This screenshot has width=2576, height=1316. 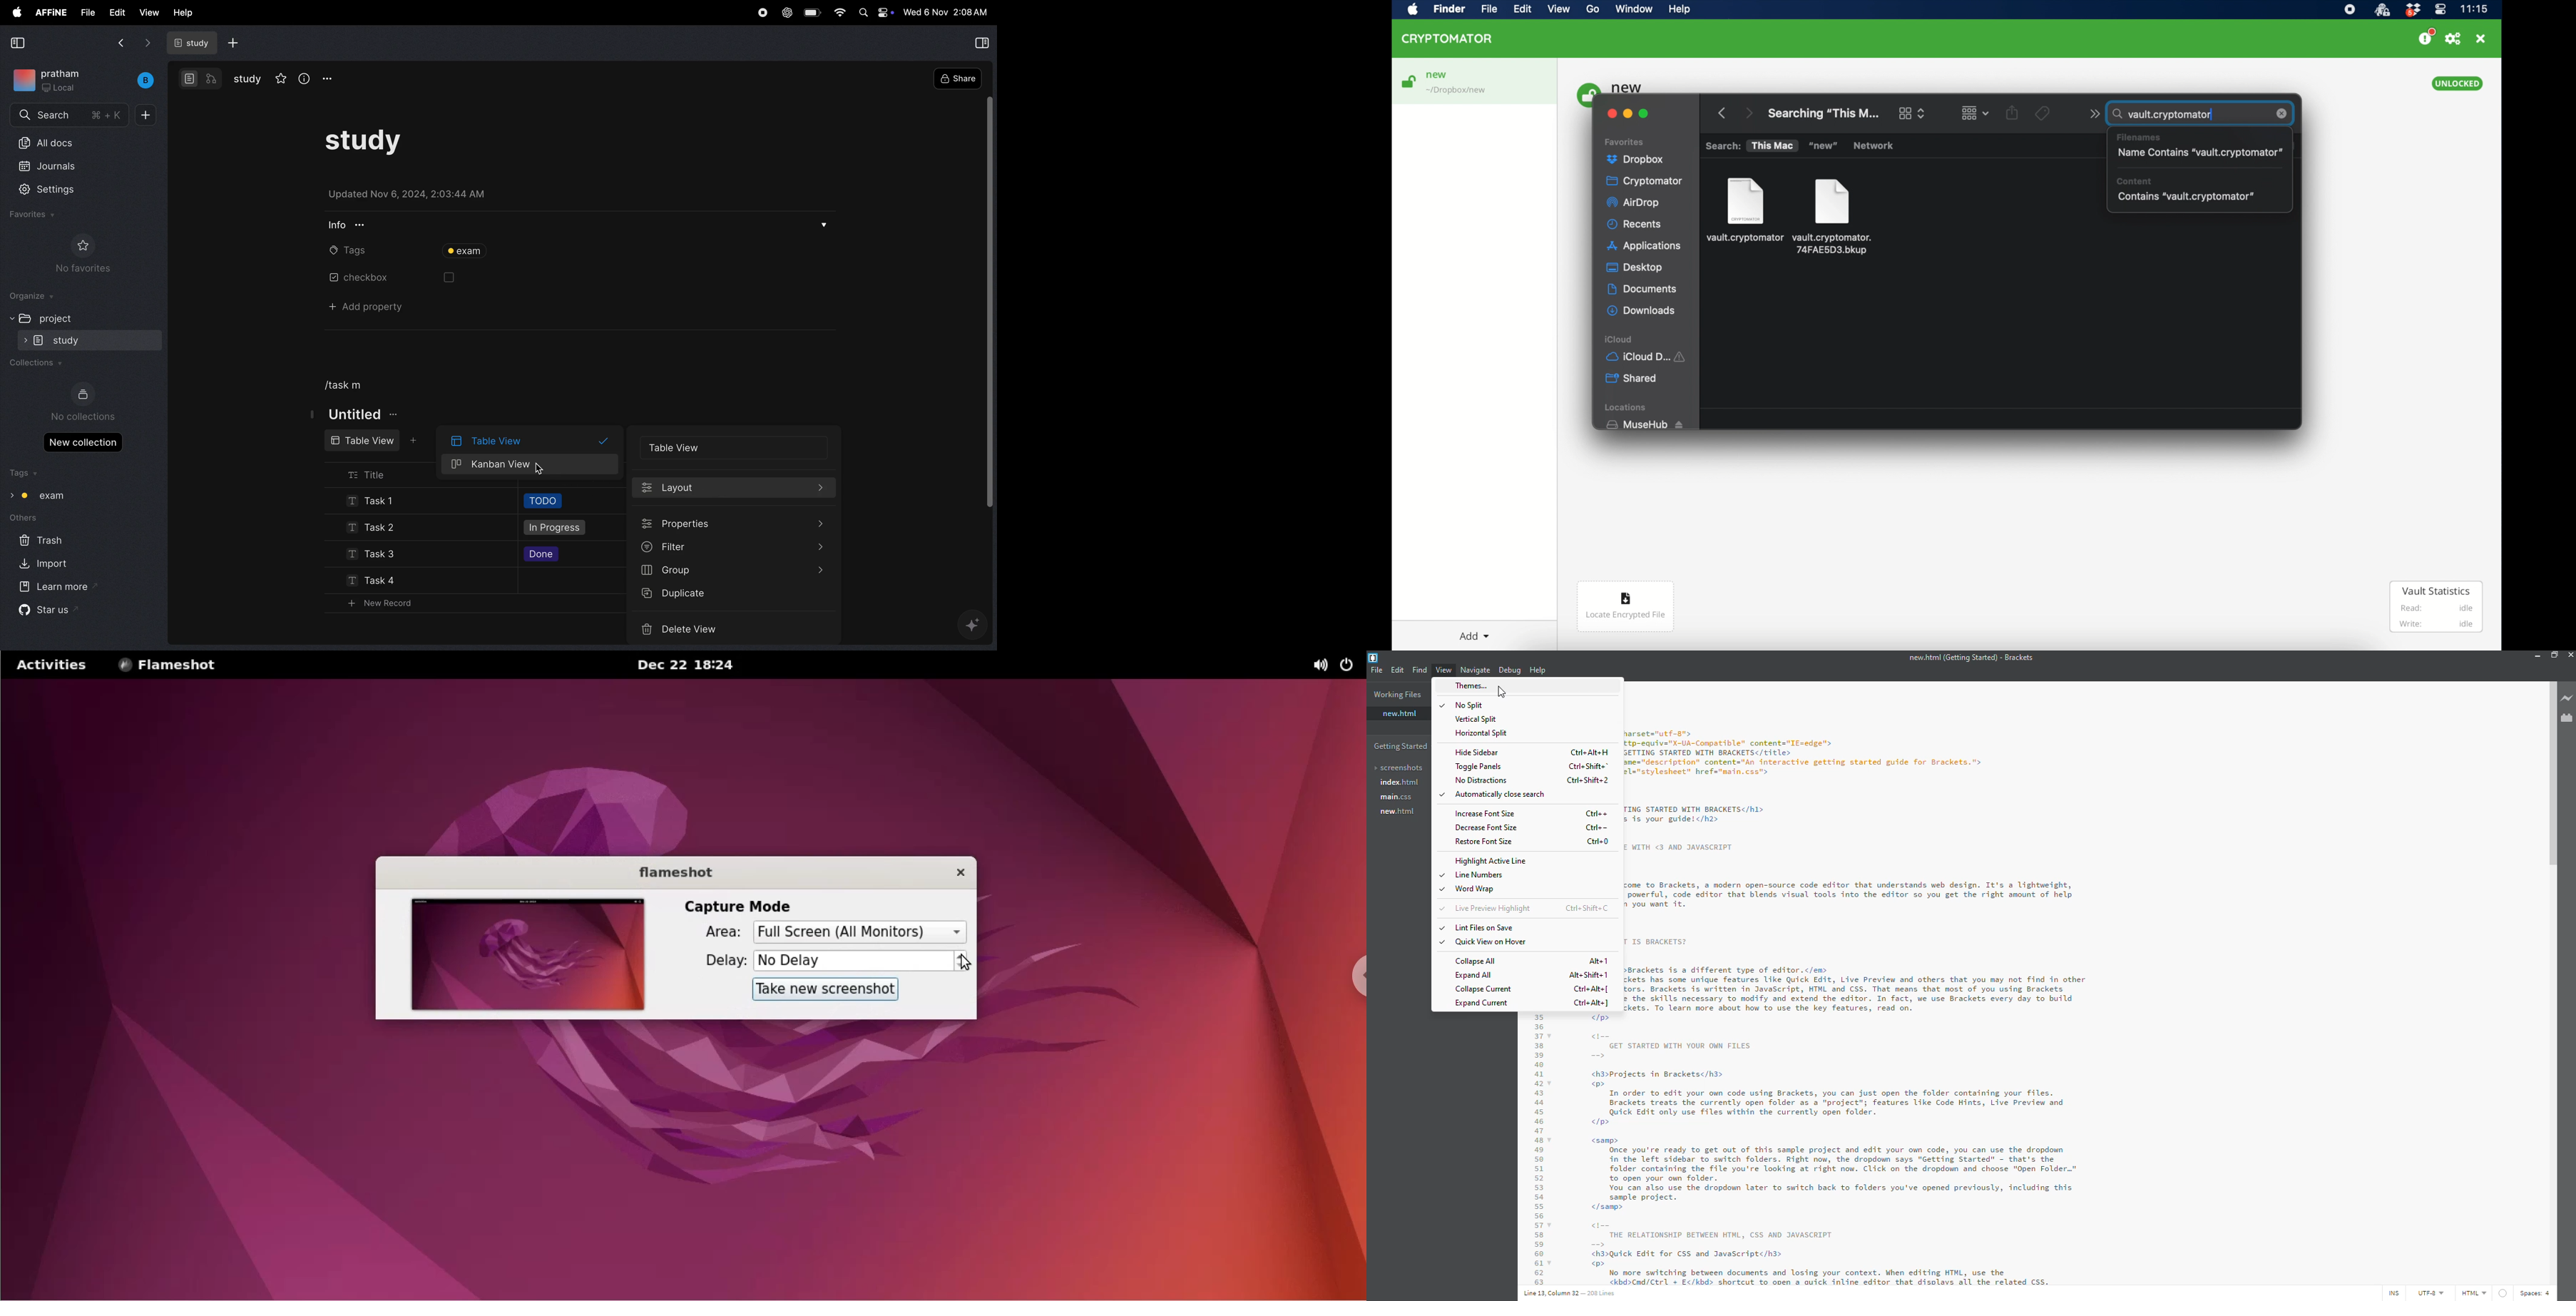 What do you see at coordinates (1475, 719) in the screenshot?
I see `vertical split` at bounding box center [1475, 719].